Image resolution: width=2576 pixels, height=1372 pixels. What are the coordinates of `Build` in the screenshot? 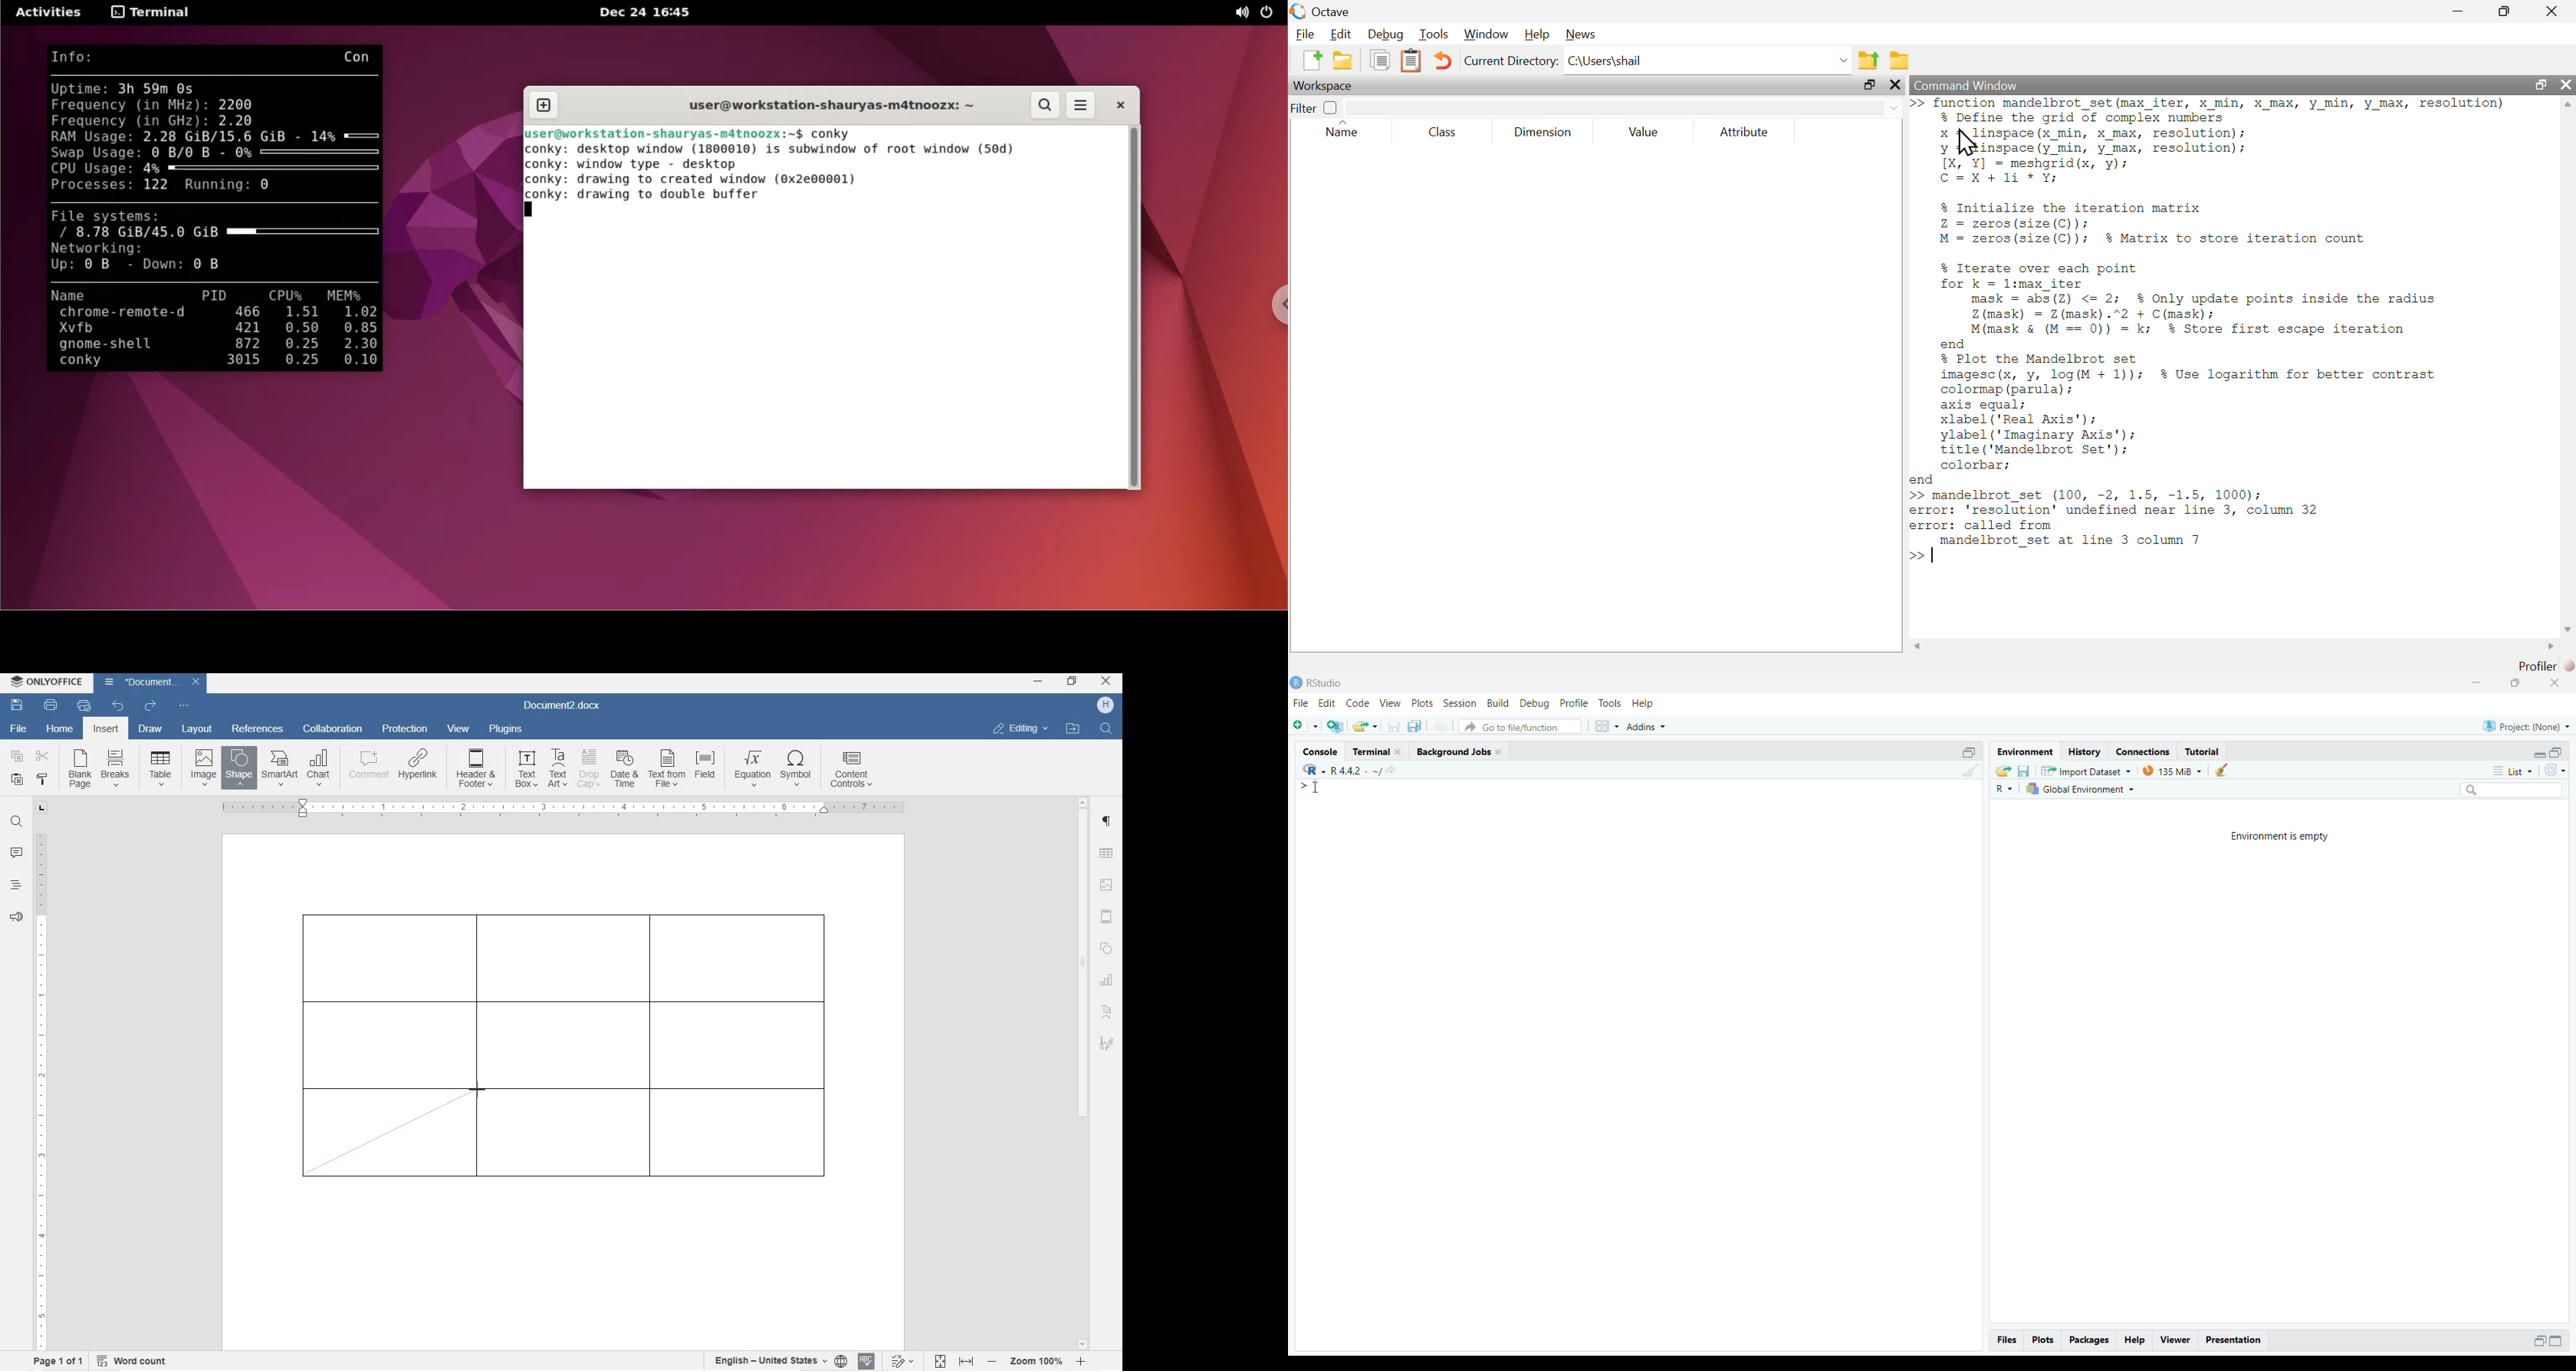 It's located at (1499, 703).